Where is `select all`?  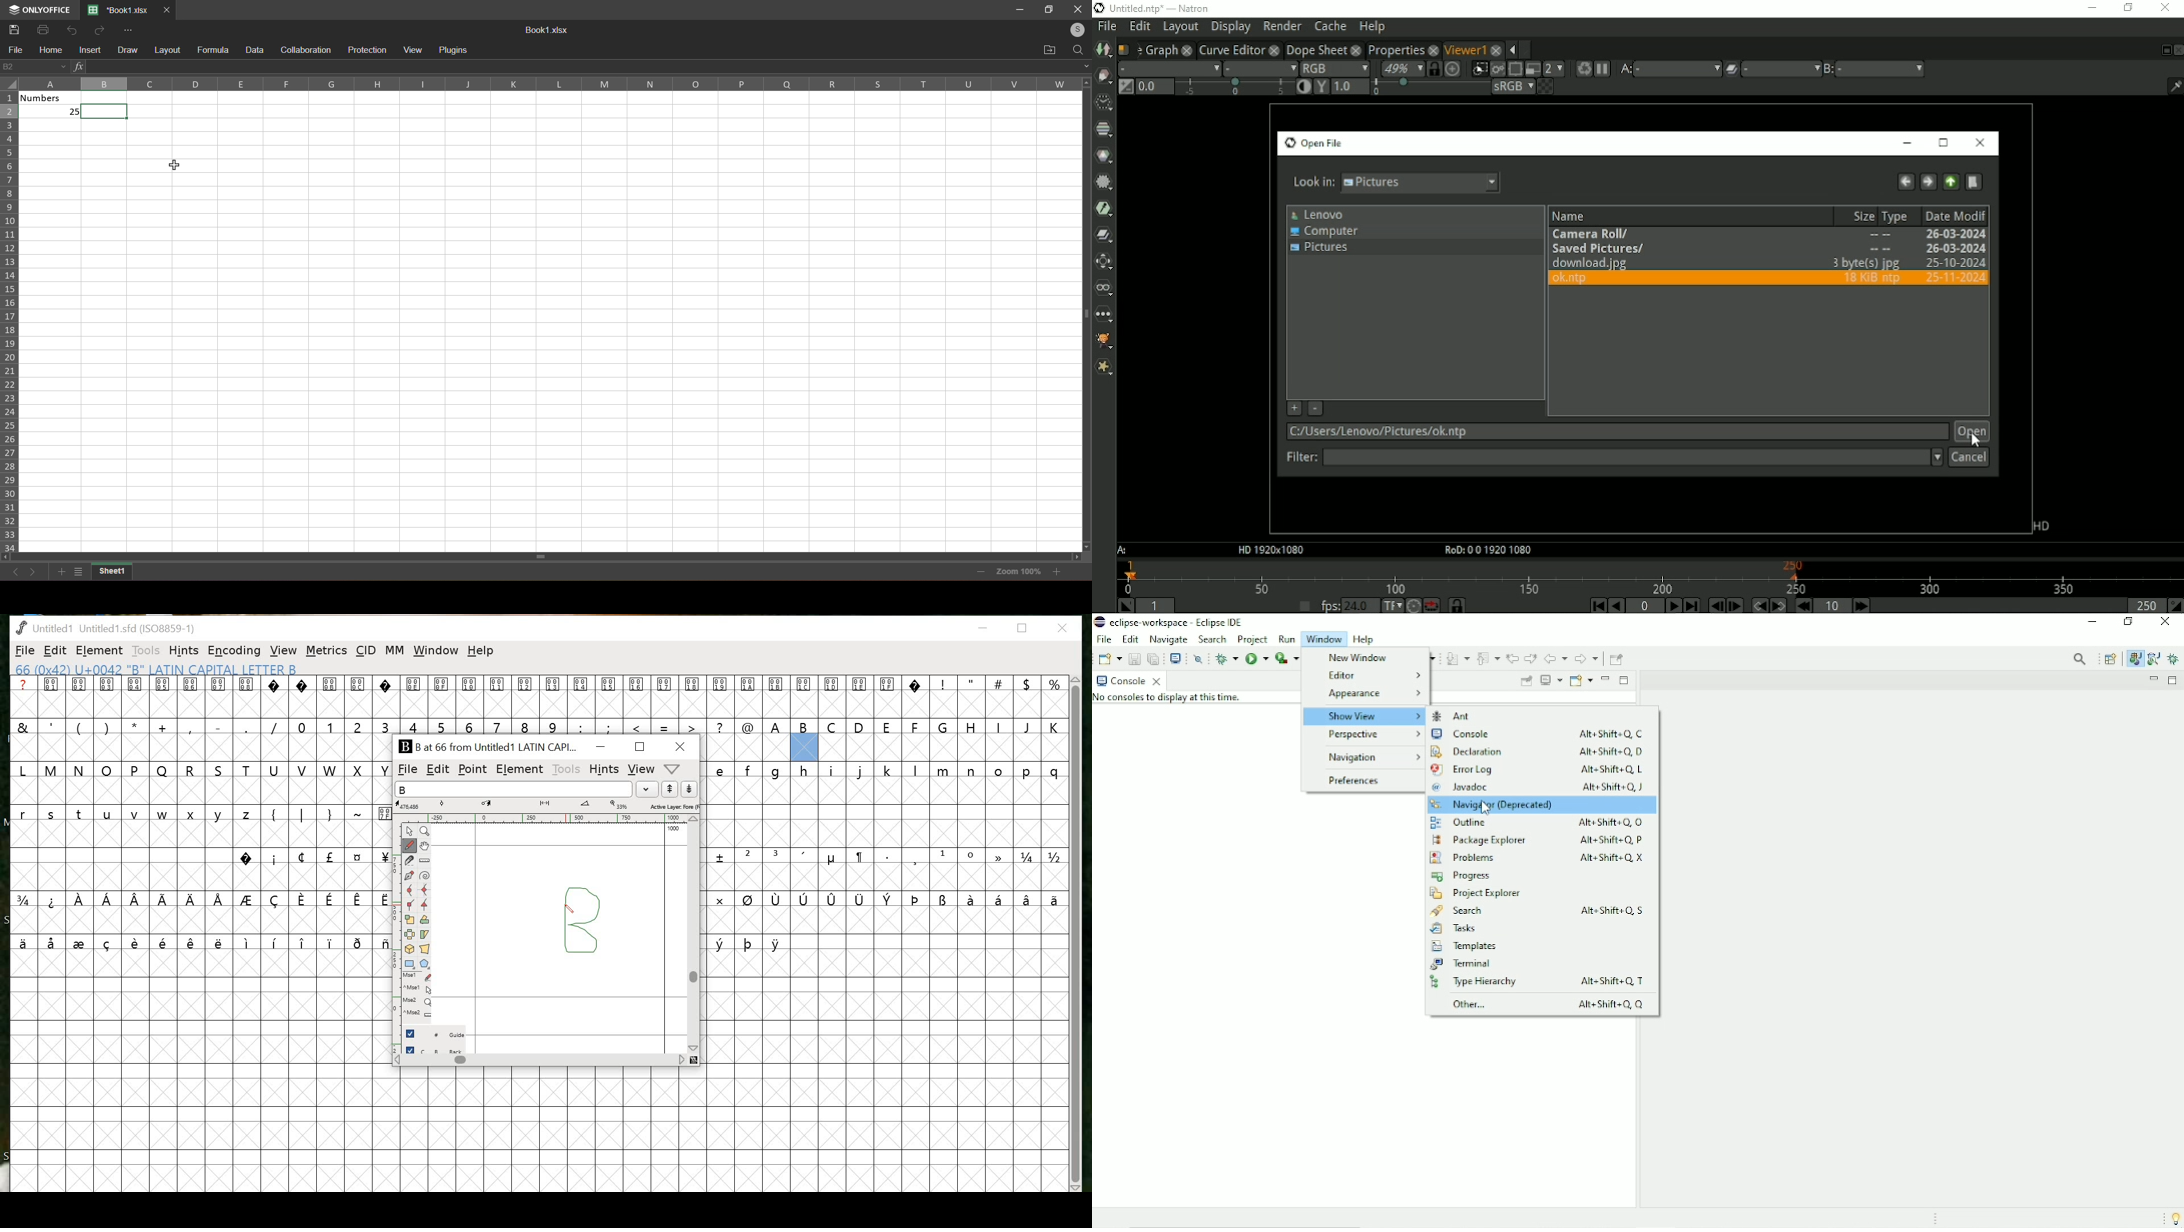 select all is located at coordinates (10, 87).